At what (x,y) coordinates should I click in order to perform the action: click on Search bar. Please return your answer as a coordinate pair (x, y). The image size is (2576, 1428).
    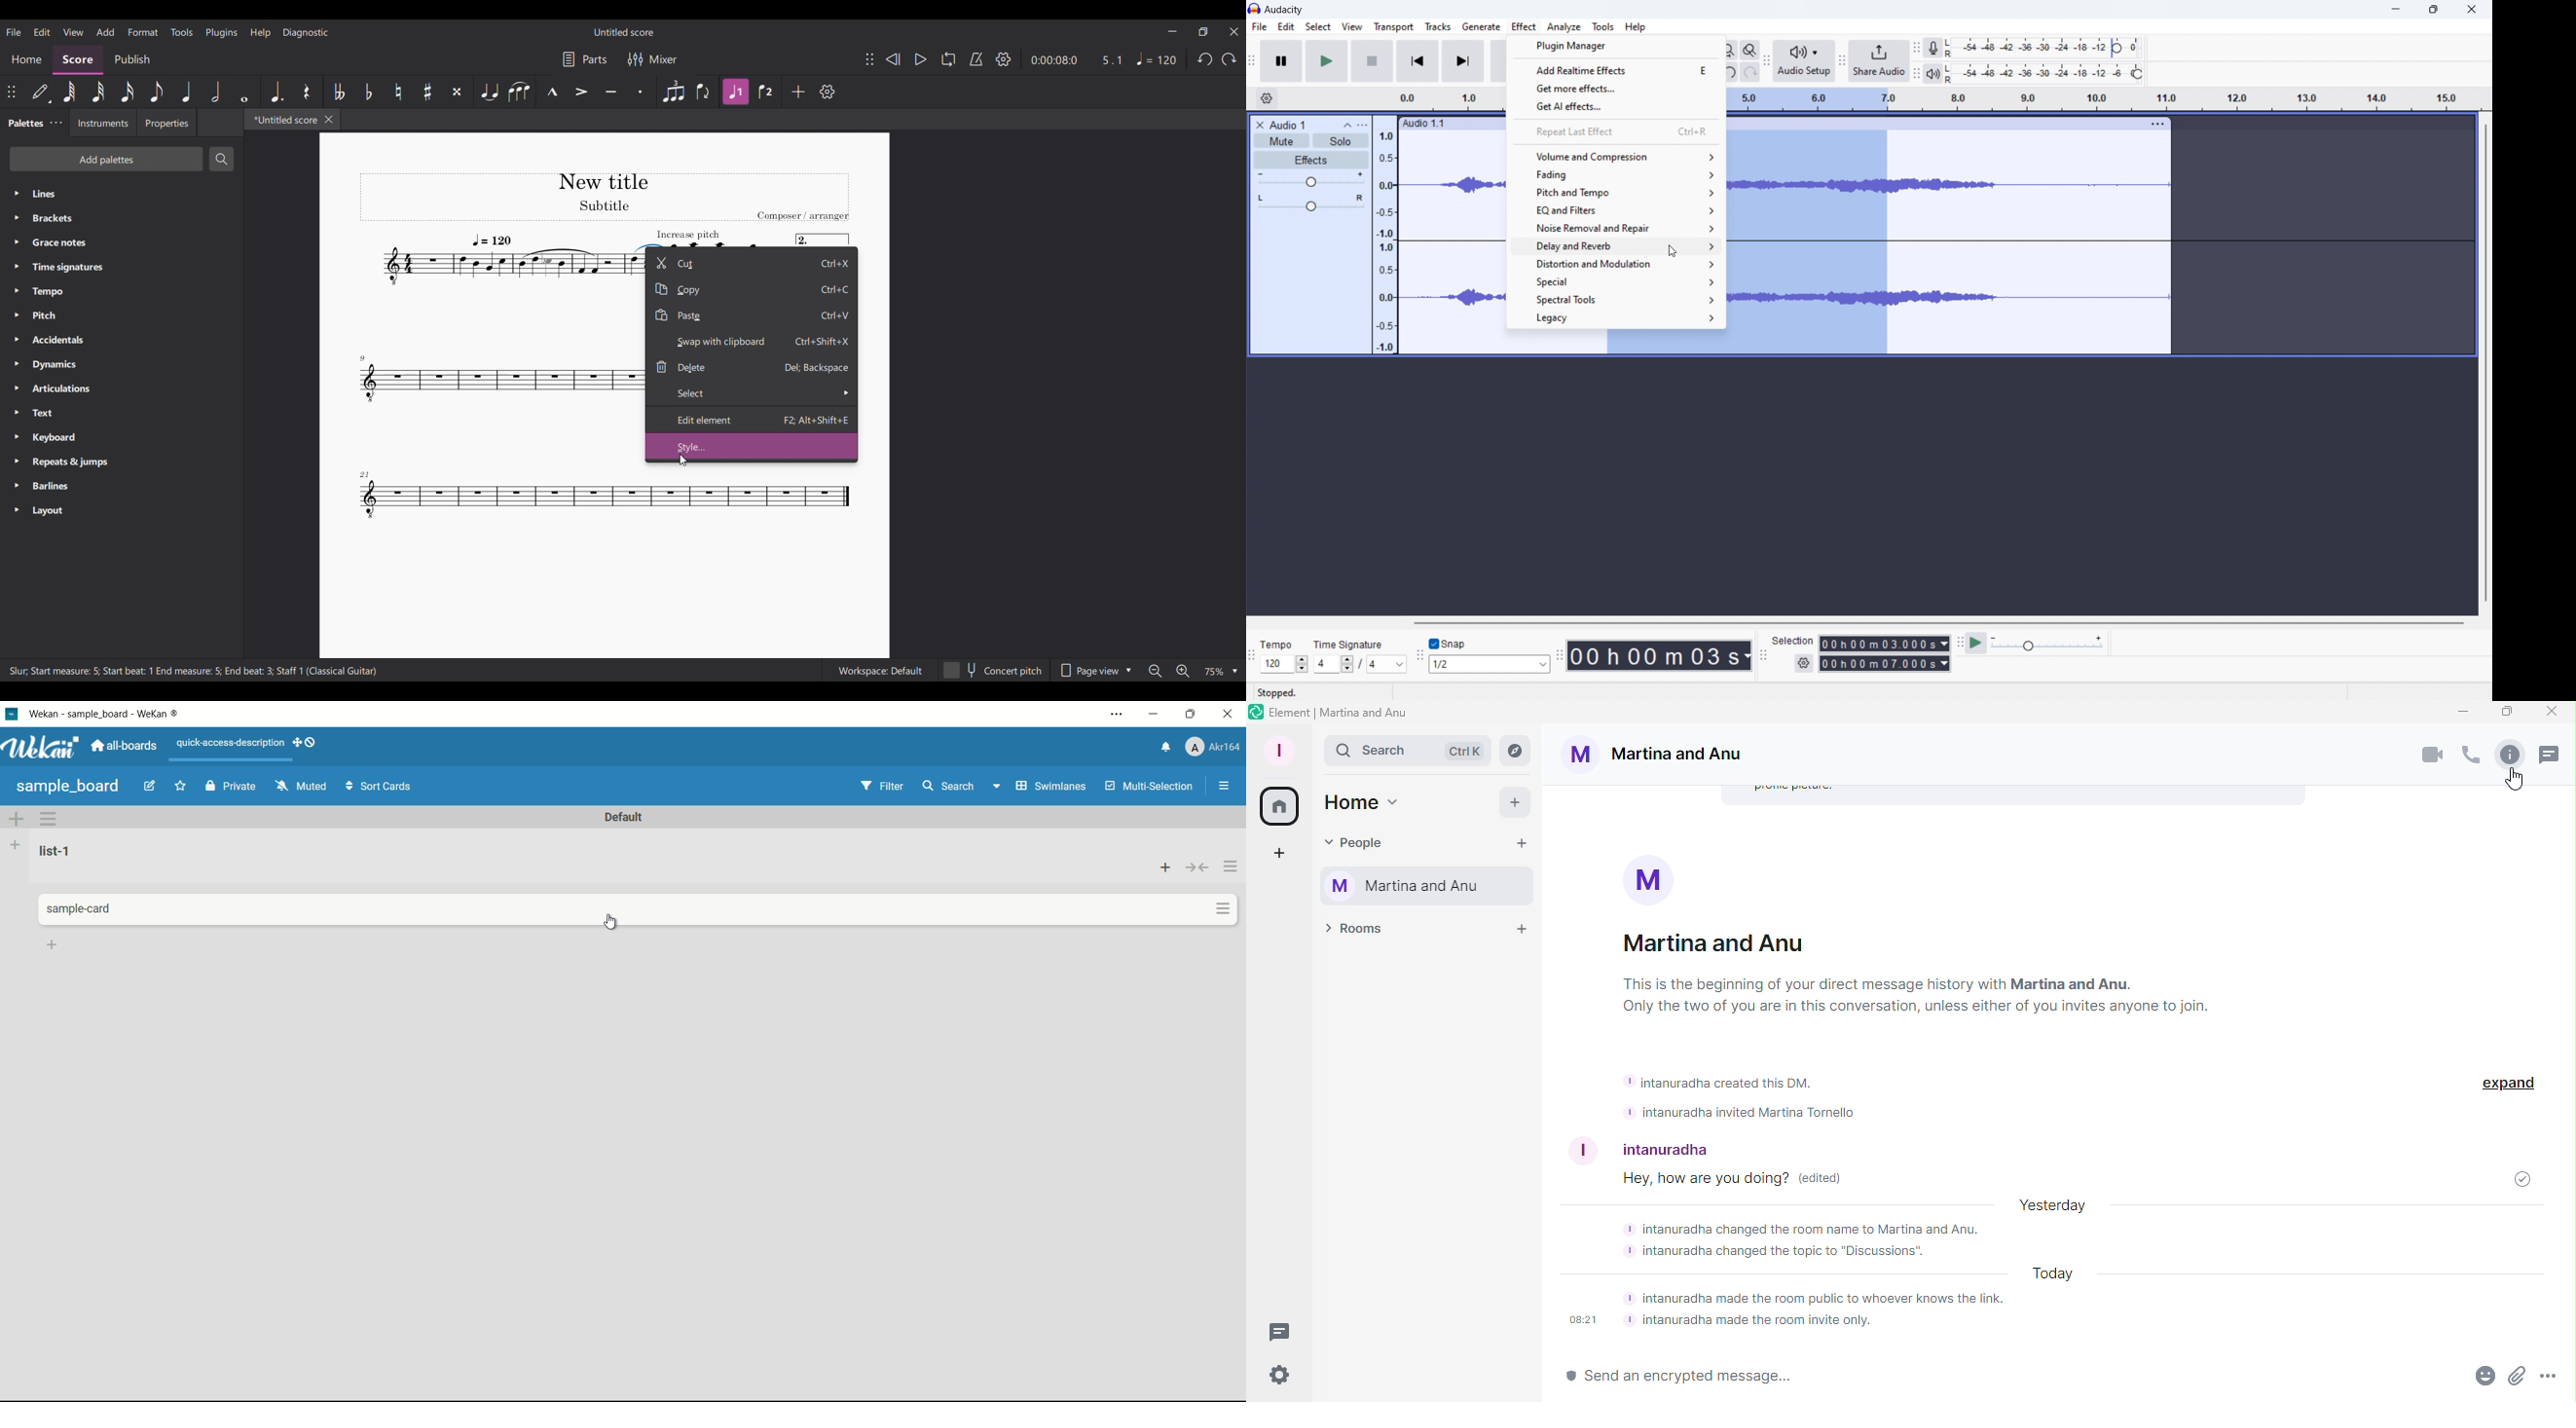
    Looking at the image, I should click on (1409, 750).